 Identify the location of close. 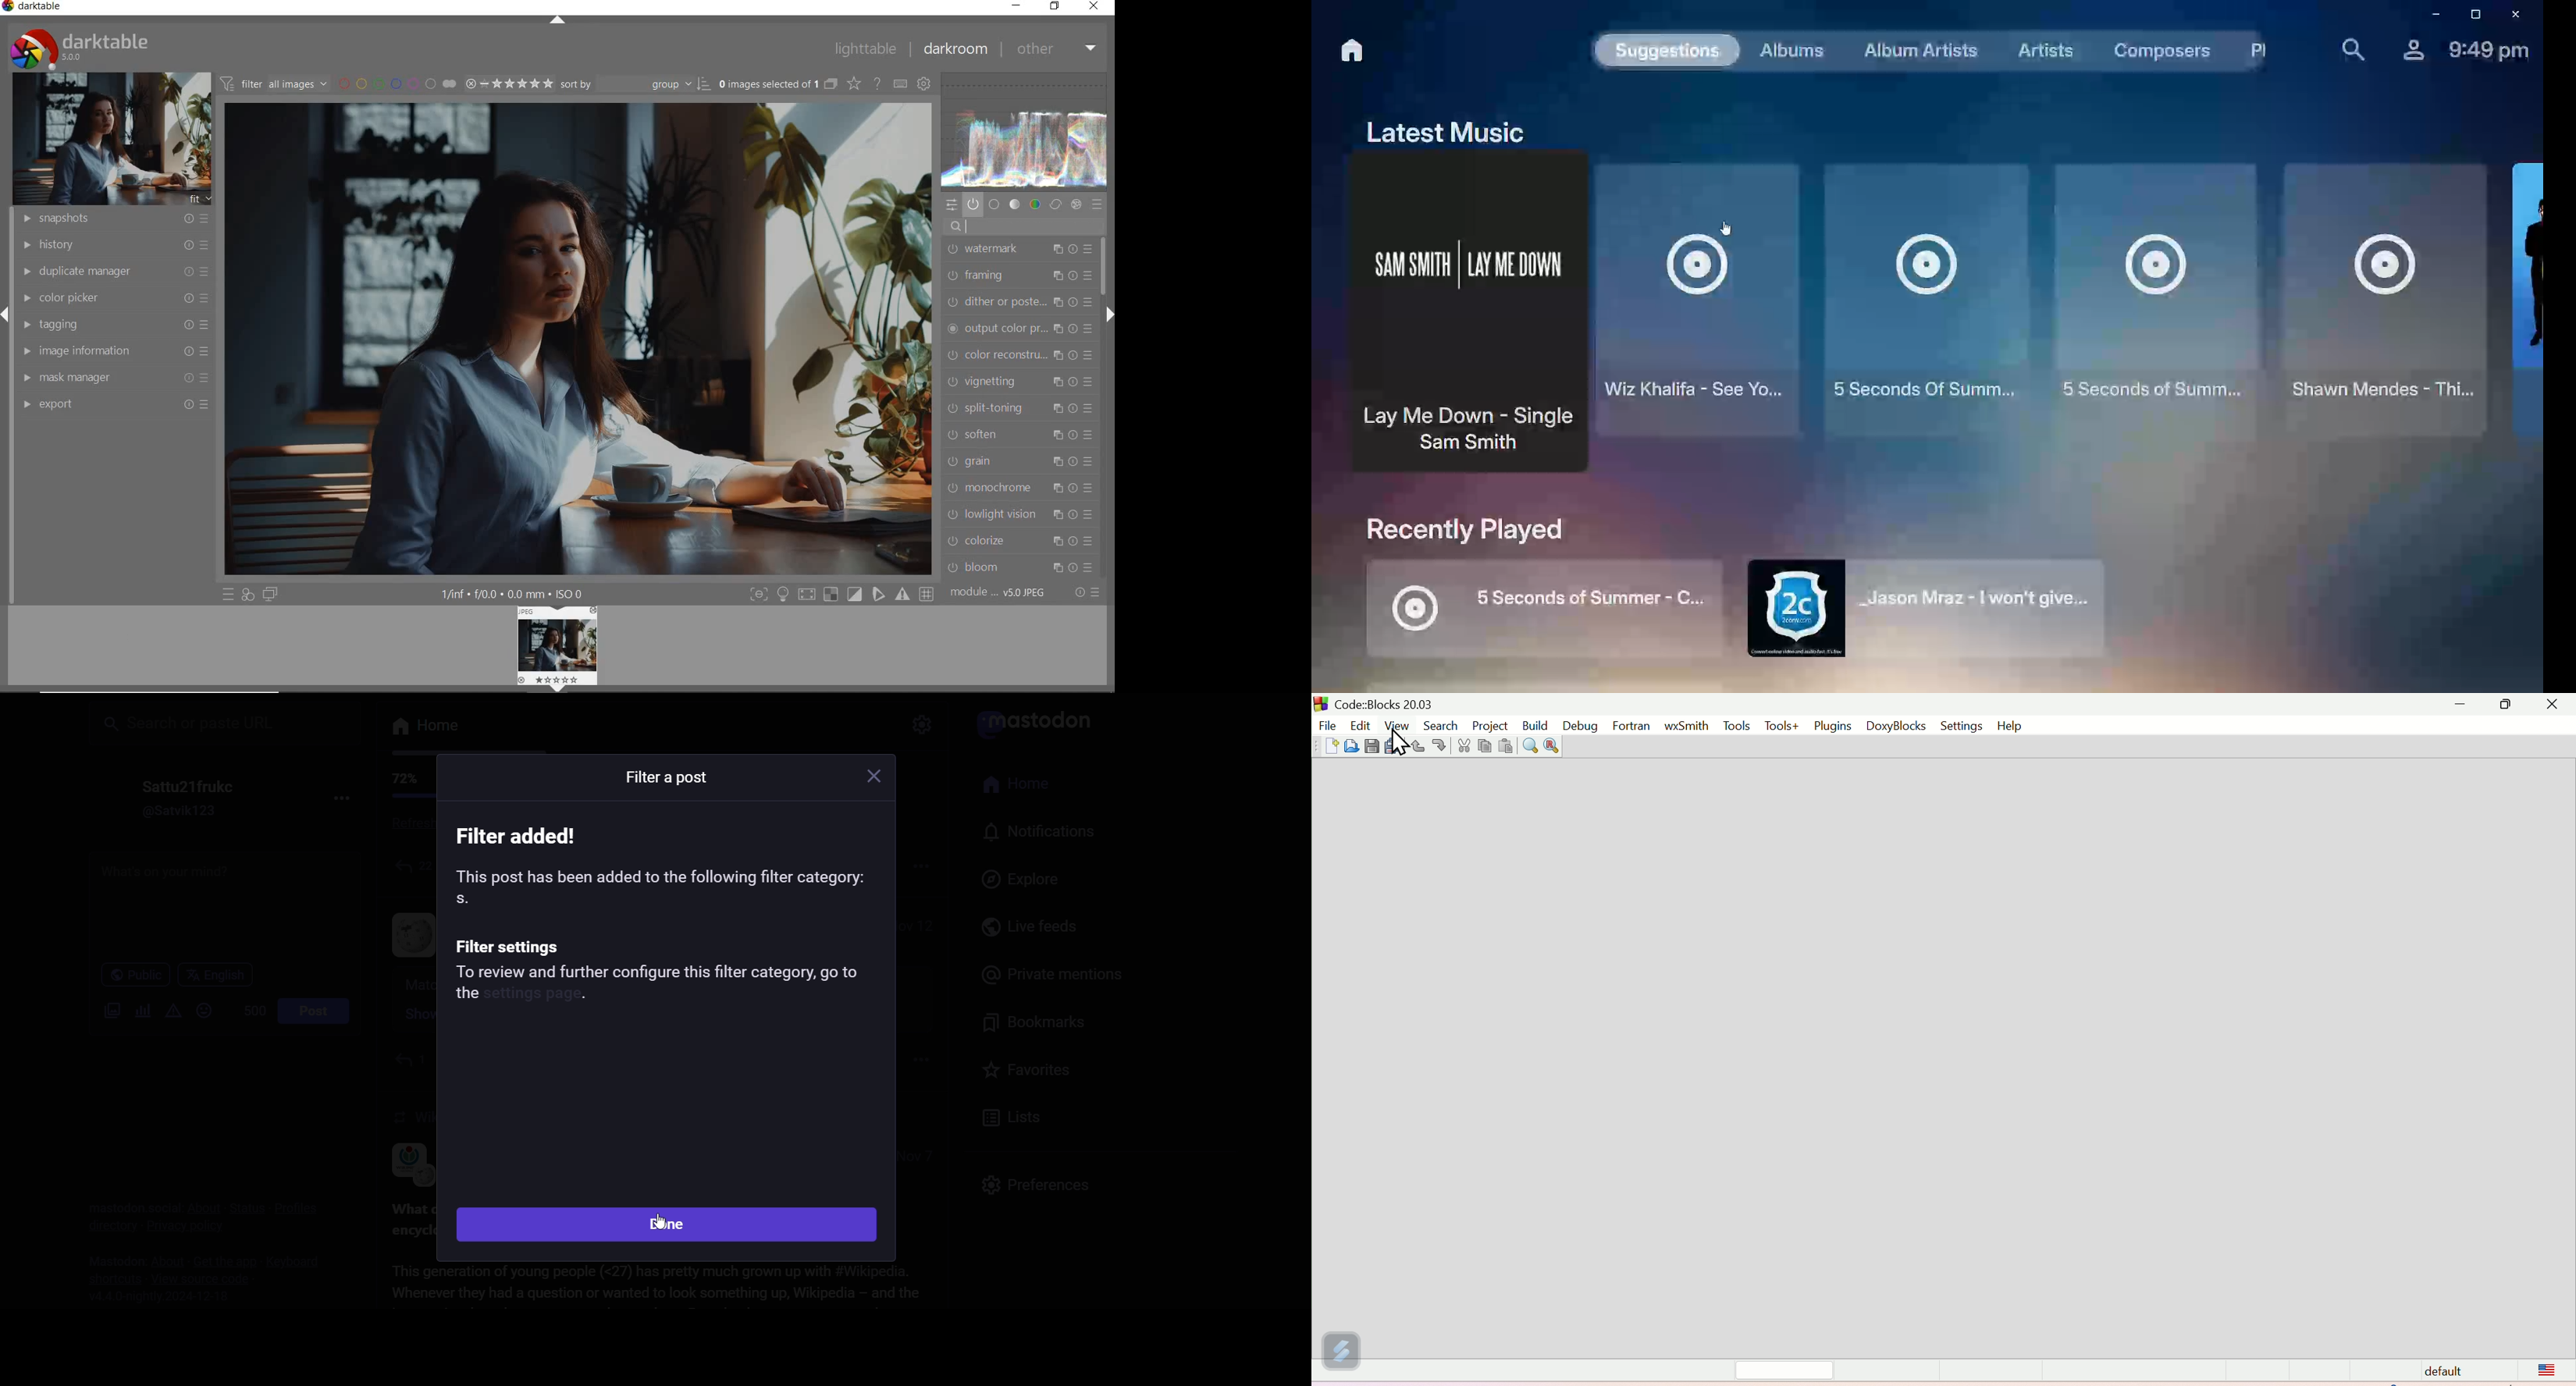
(877, 777).